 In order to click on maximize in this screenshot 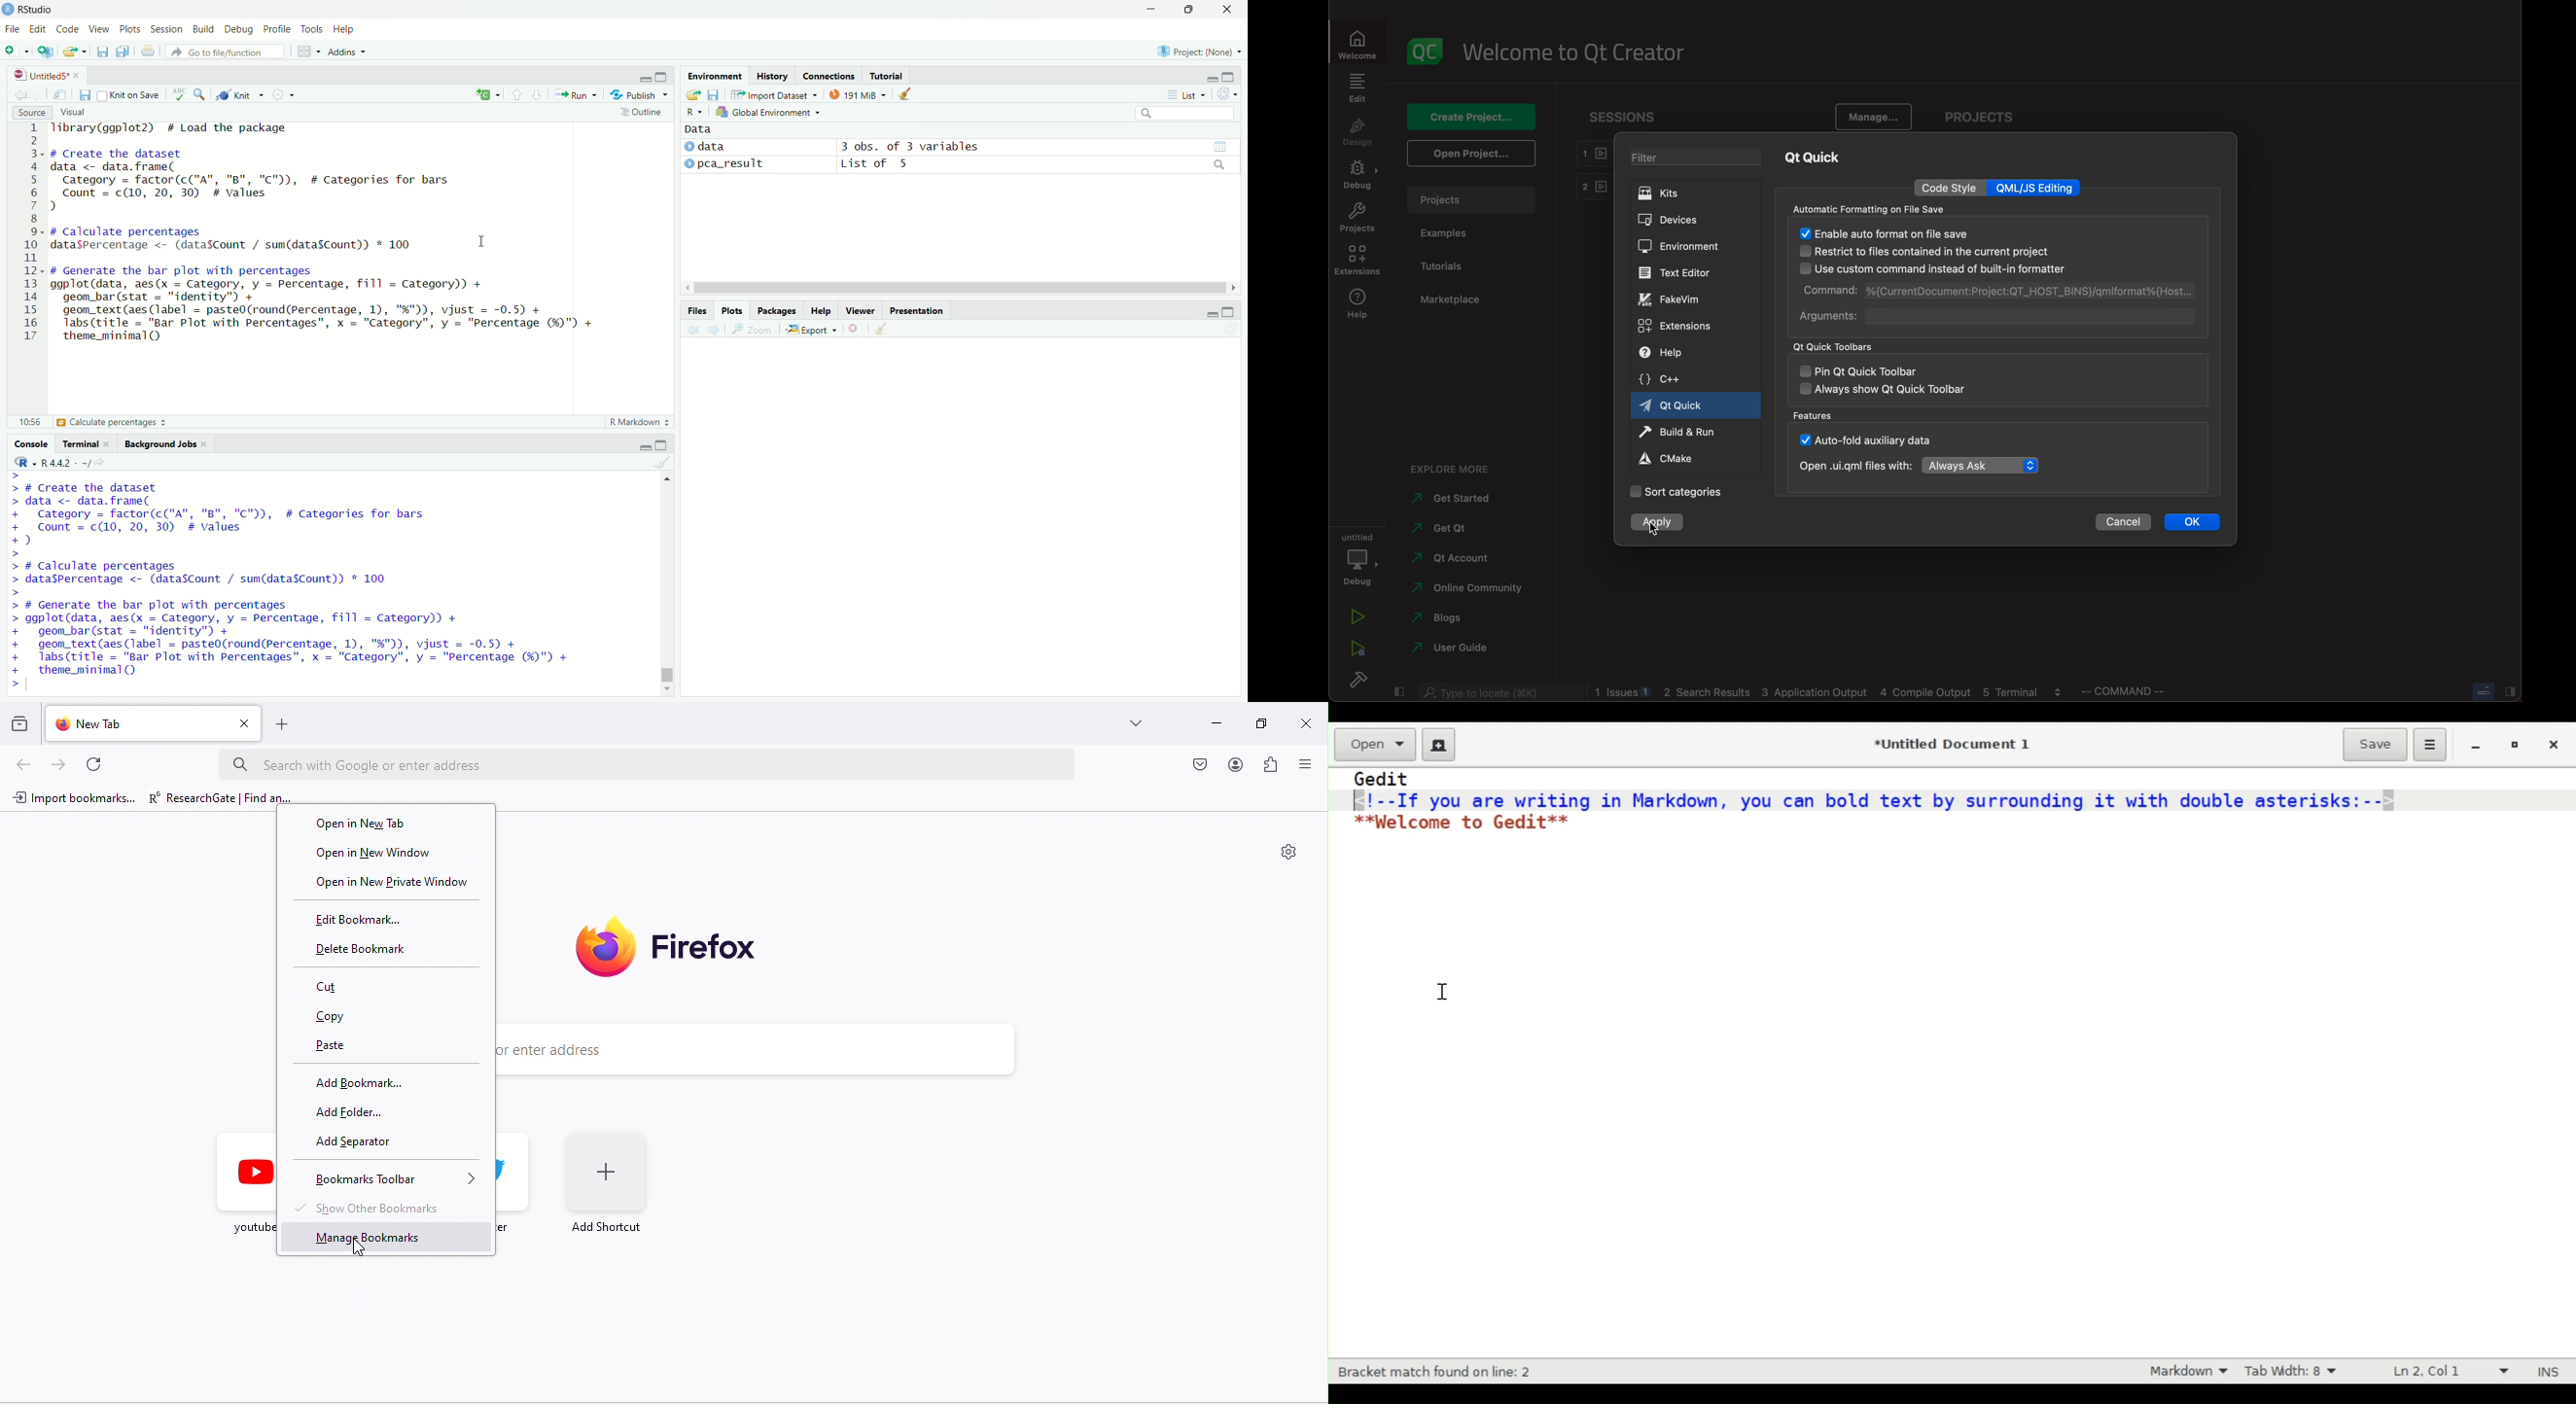, I will do `click(1231, 77)`.